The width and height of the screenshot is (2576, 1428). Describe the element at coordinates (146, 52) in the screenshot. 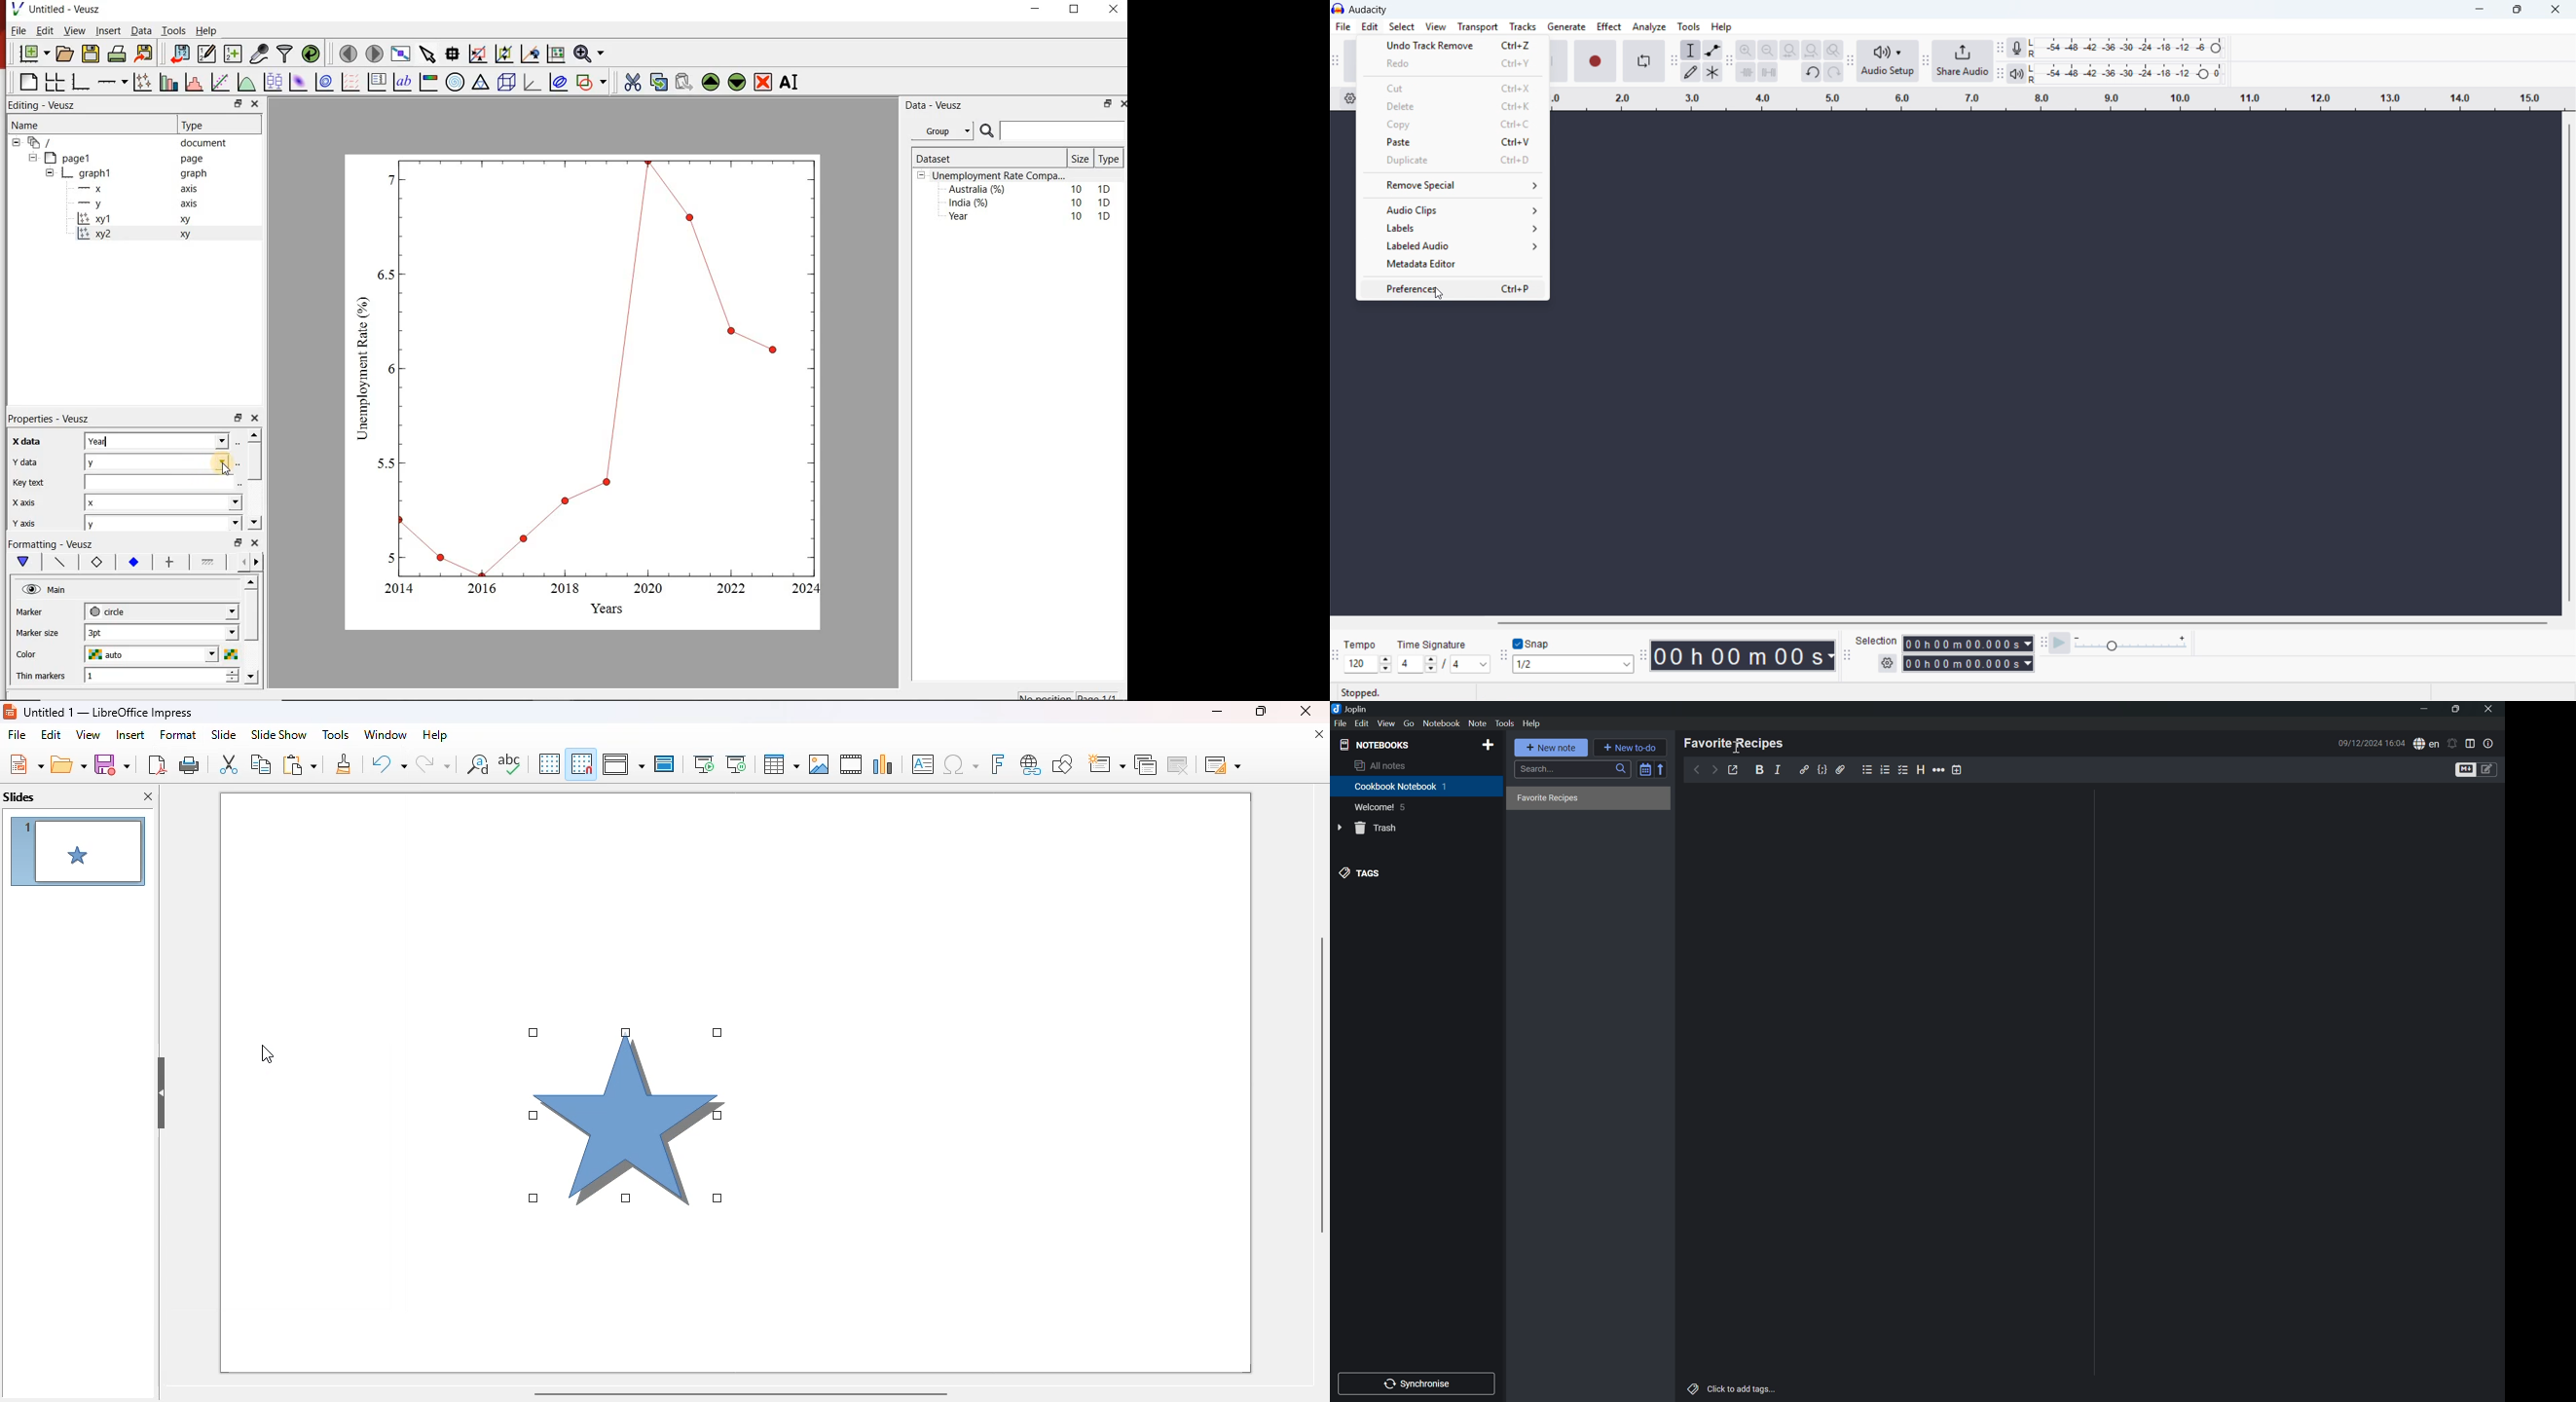

I see `export document` at that location.